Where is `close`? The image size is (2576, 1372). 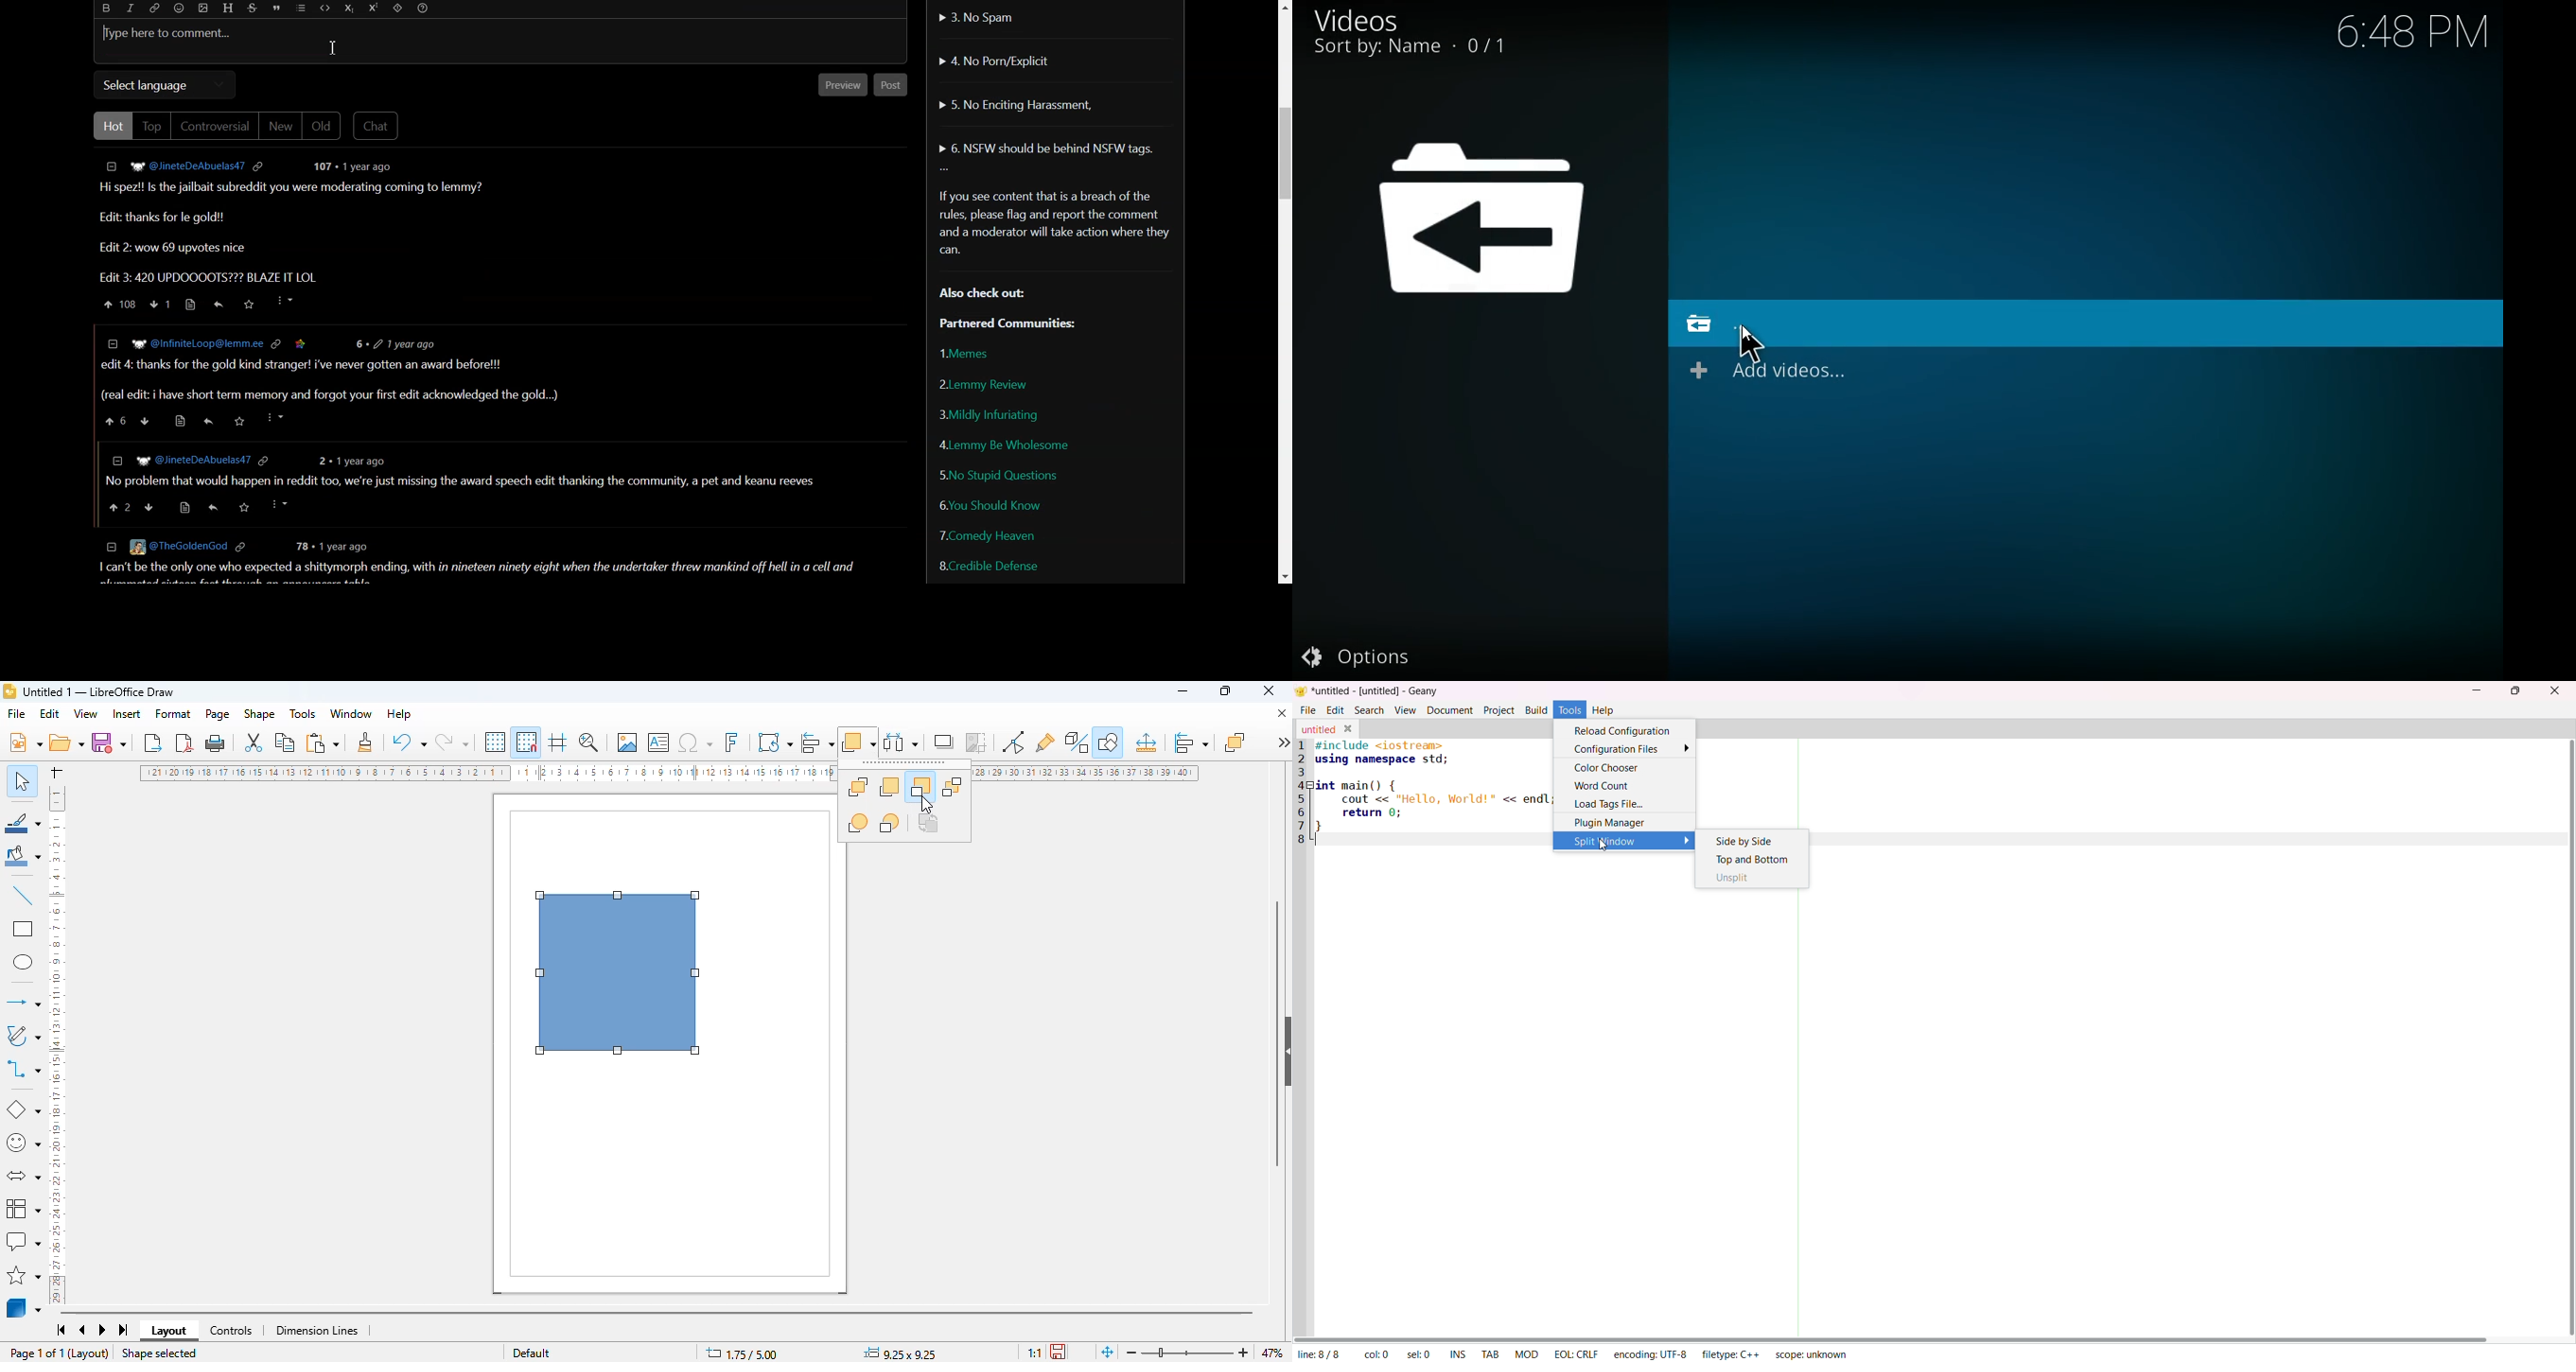 close is located at coordinates (2553, 692).